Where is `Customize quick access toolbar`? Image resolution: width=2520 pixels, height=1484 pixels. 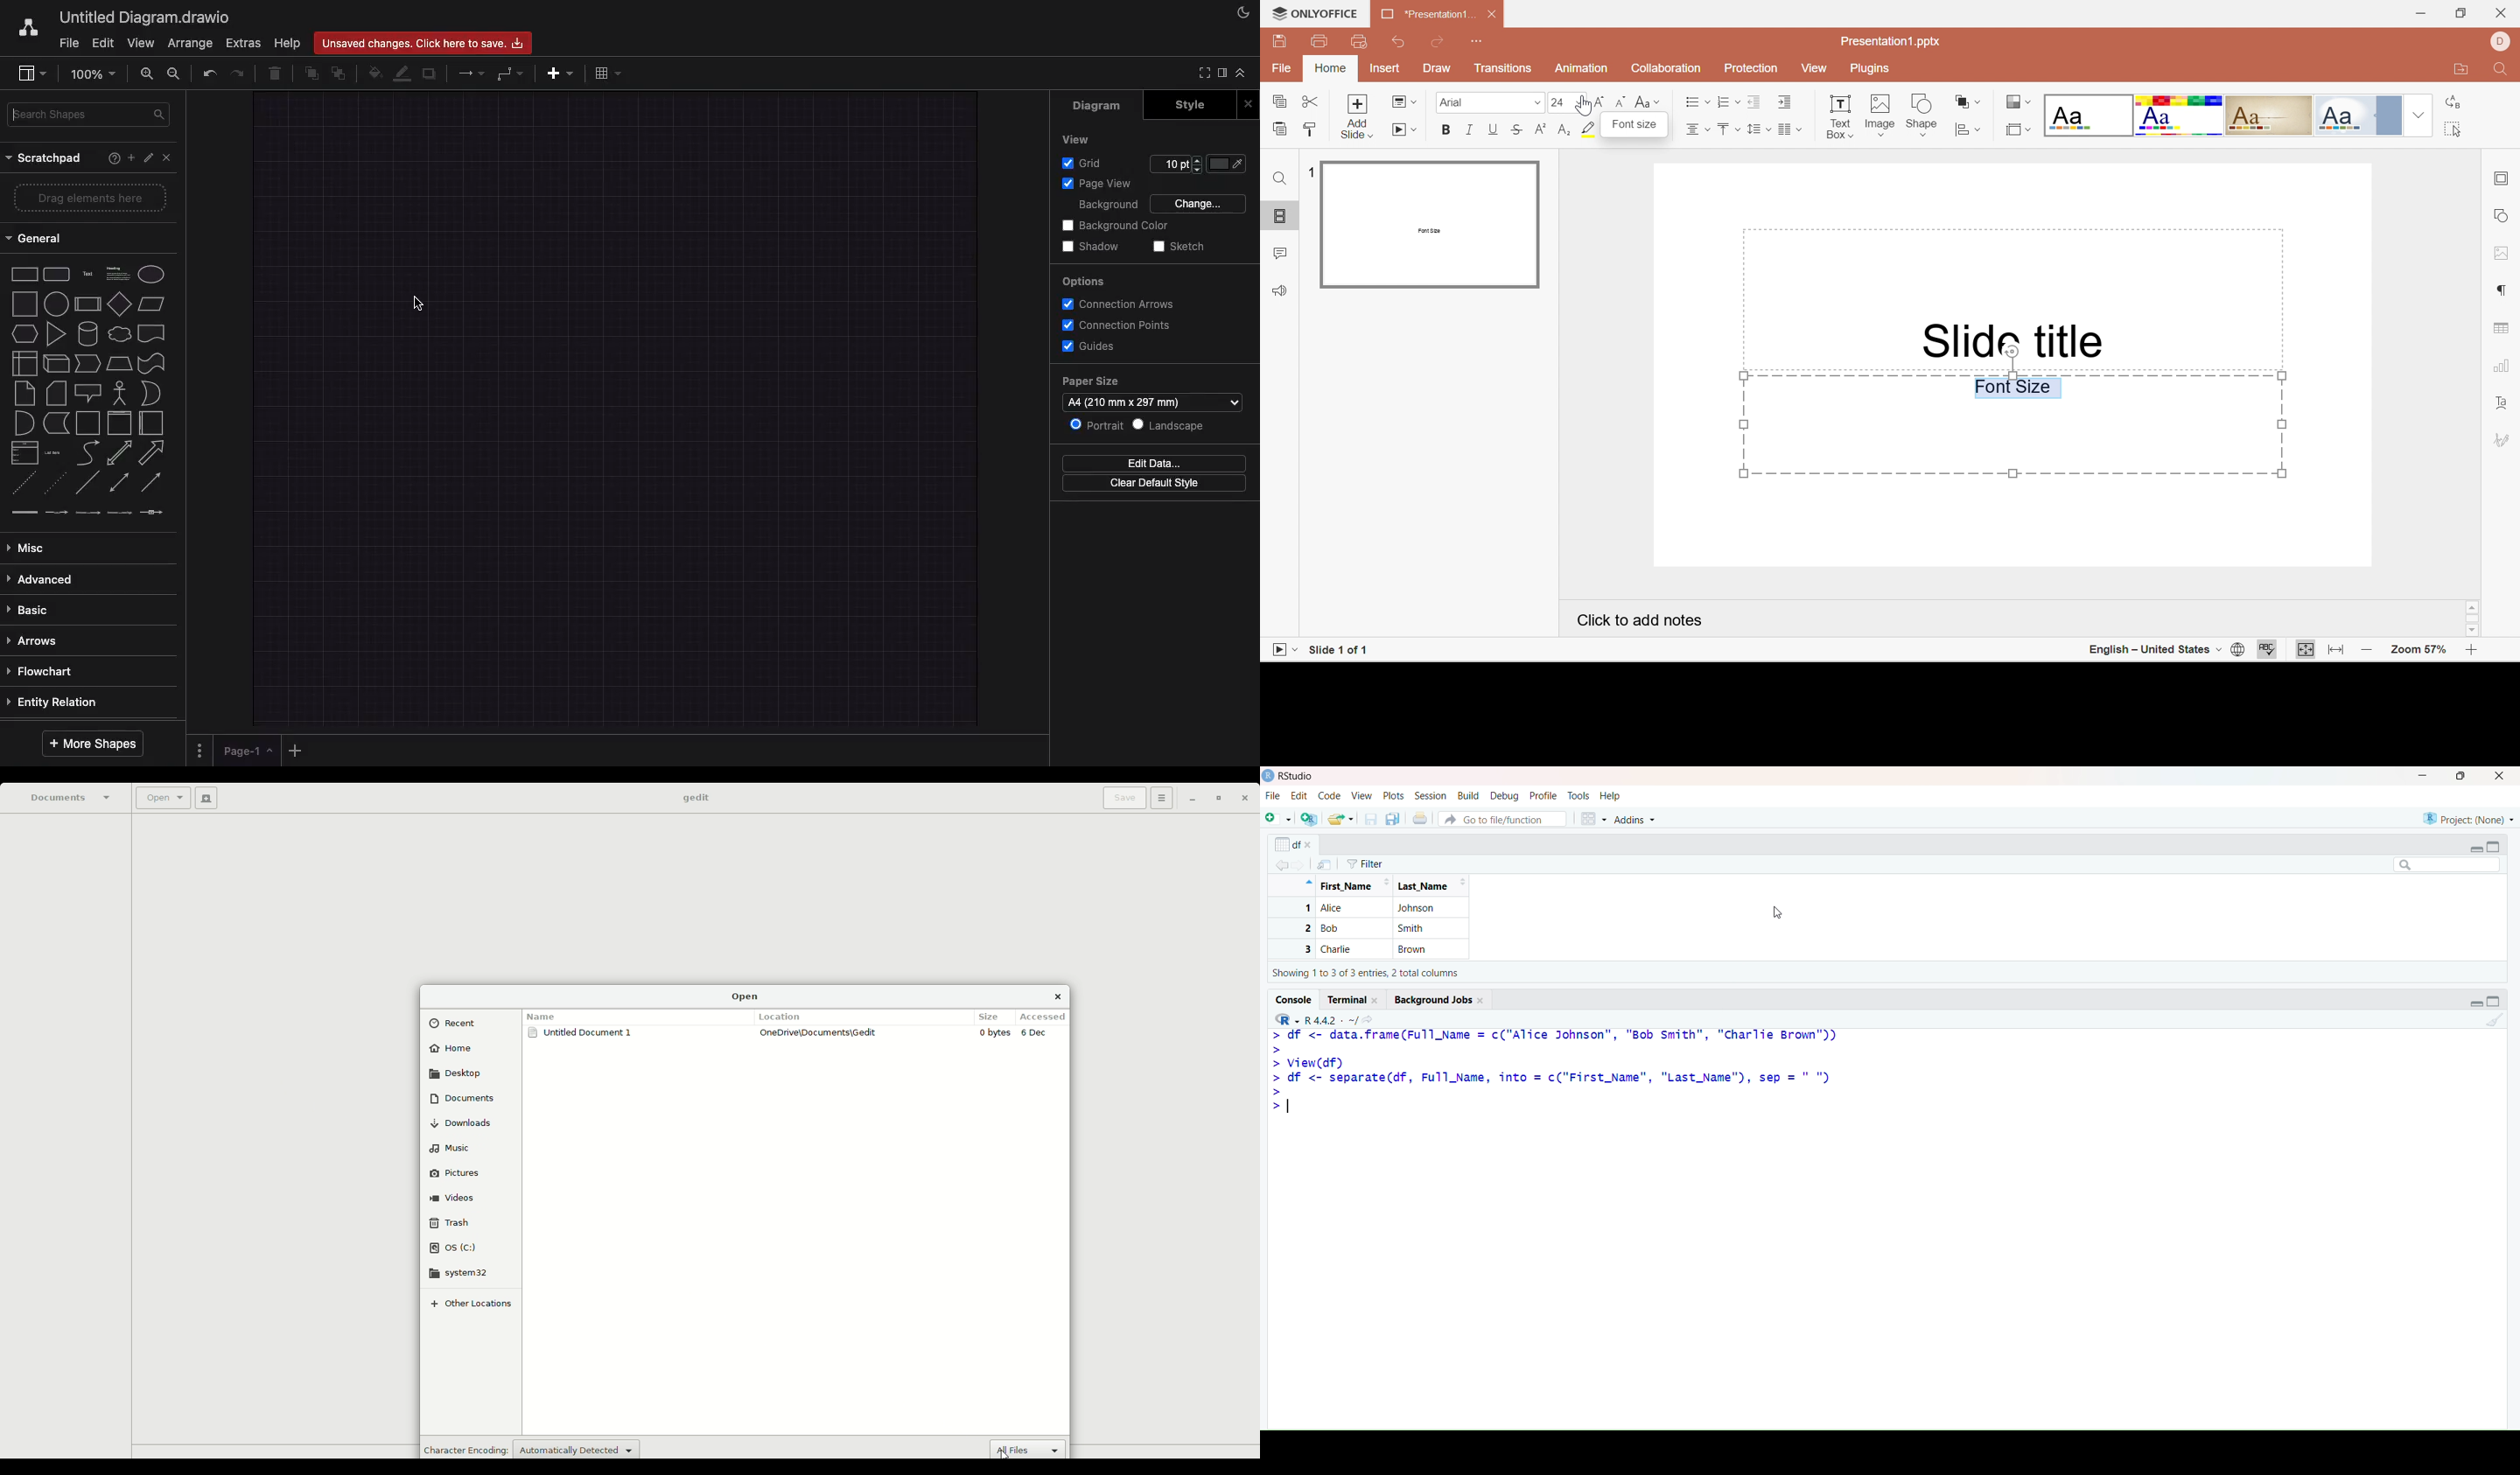
Customize quick access toolbar is located at coordinates (1478, 42).